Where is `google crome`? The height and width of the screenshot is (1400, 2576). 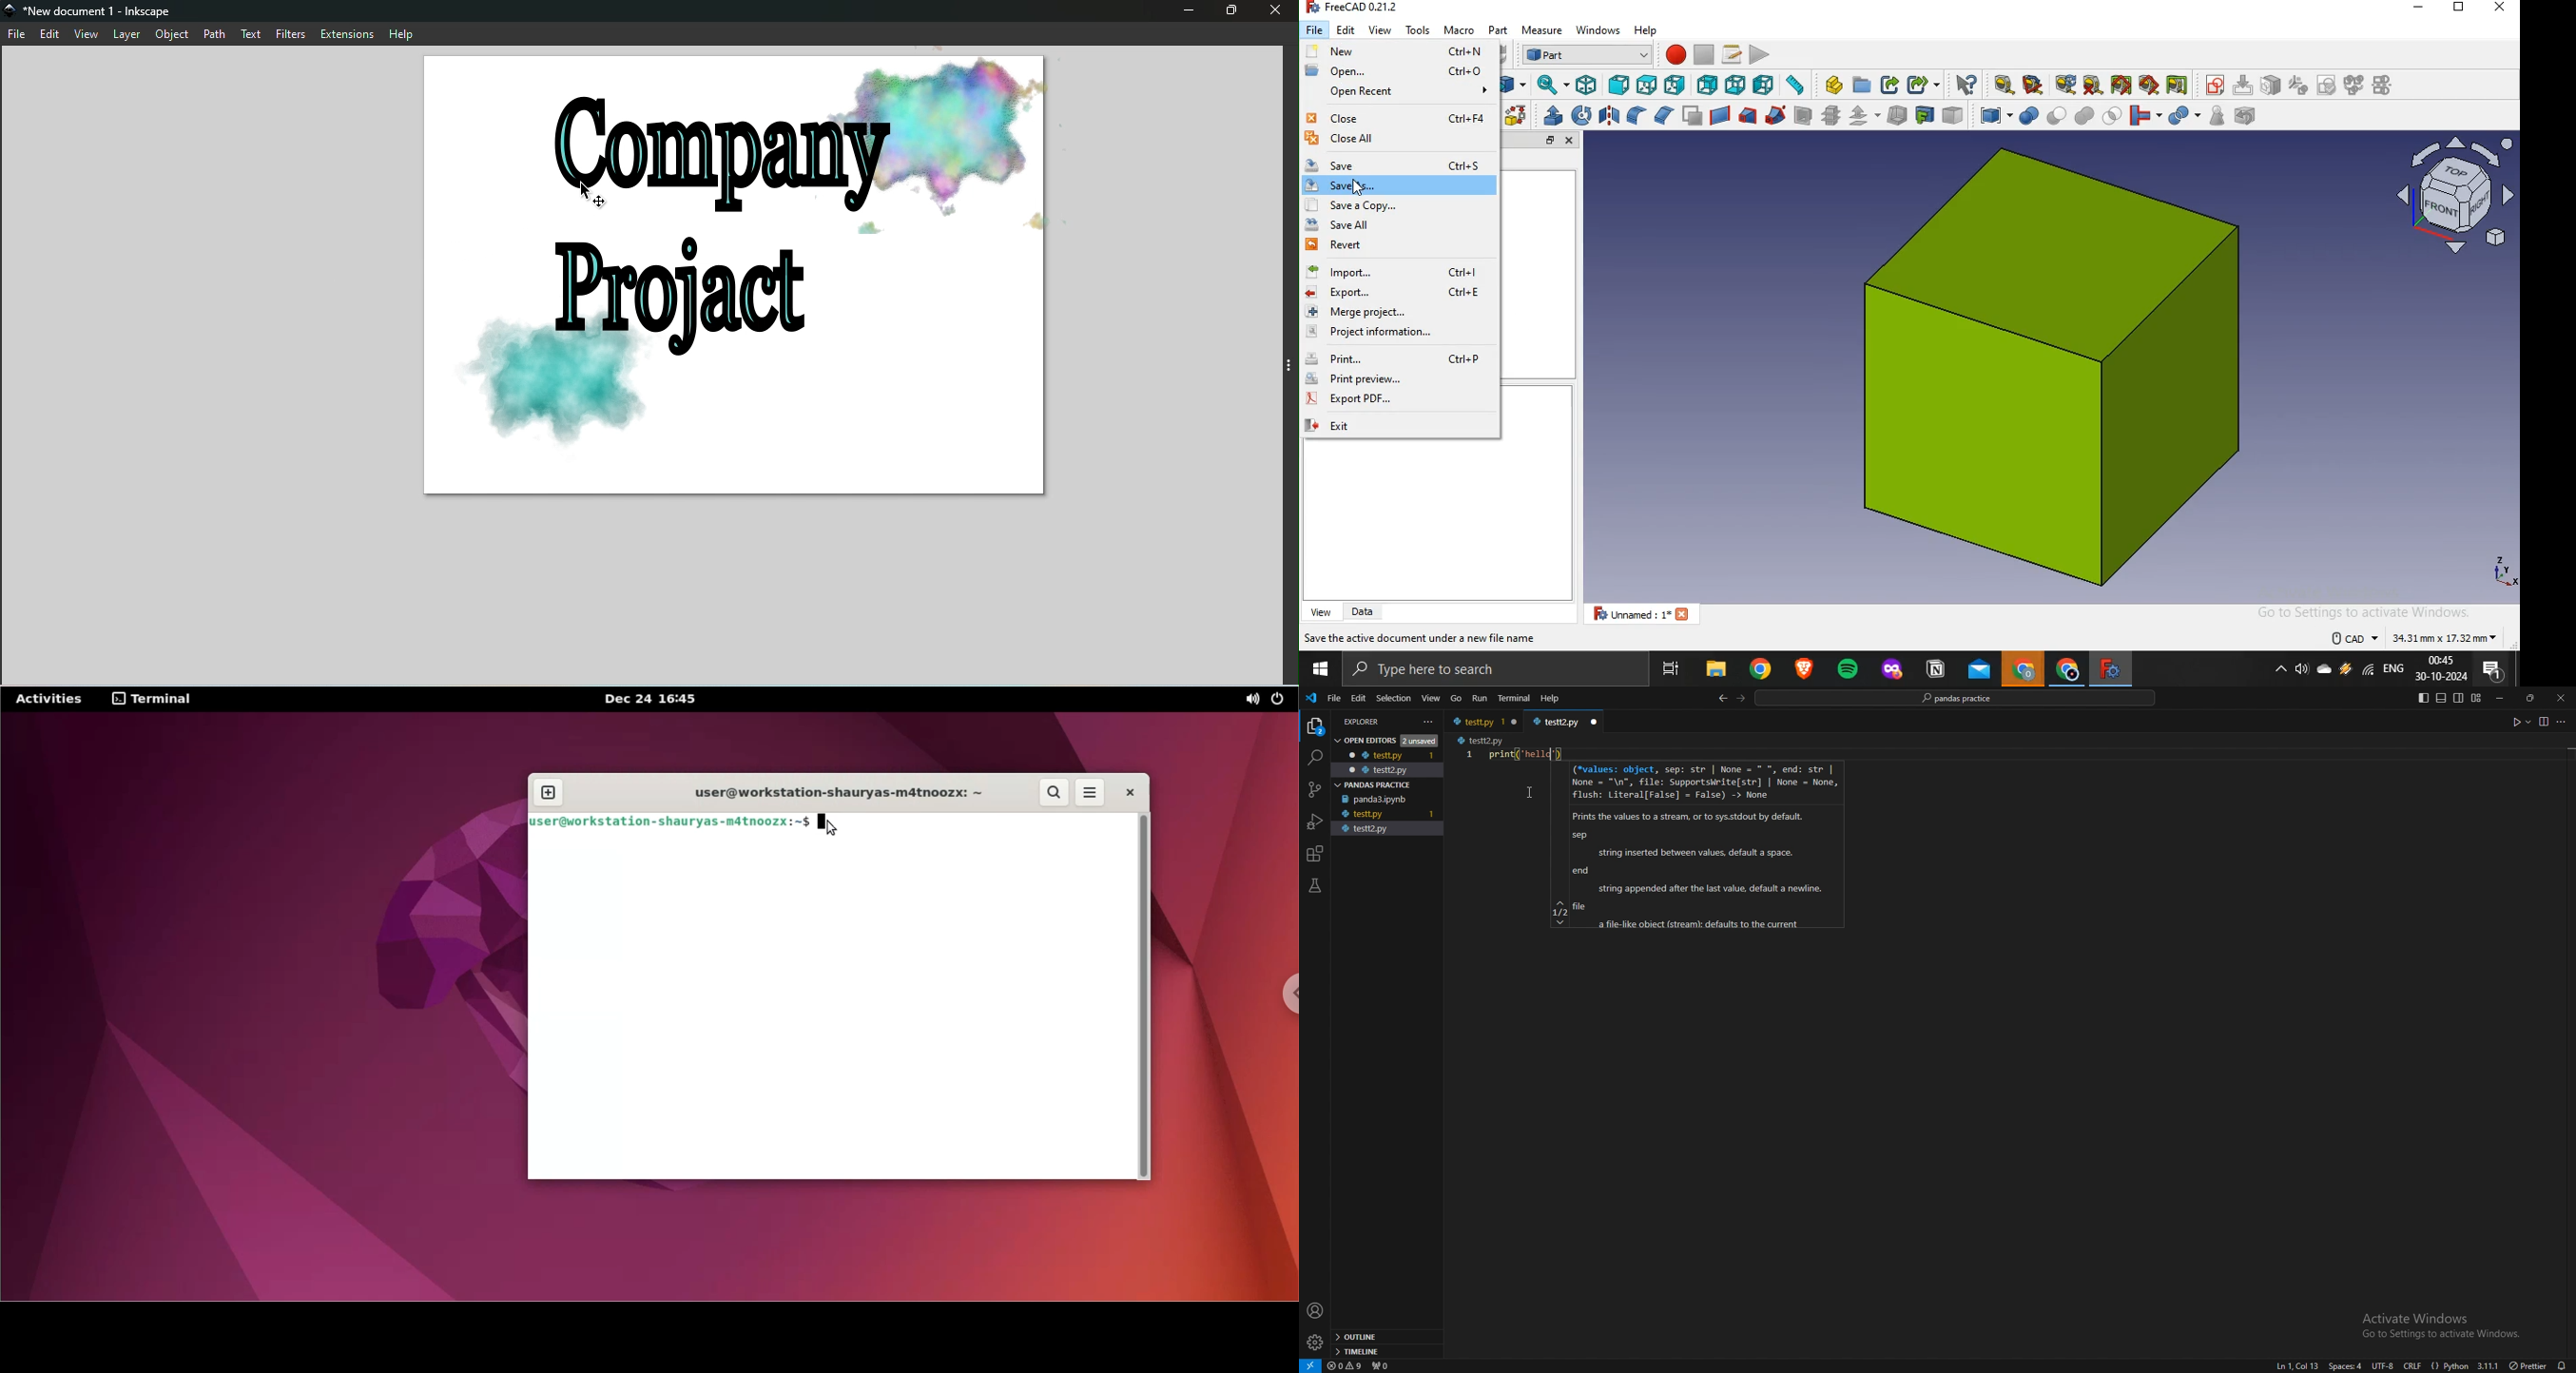
google crome is located at coordinates (2022, 669).